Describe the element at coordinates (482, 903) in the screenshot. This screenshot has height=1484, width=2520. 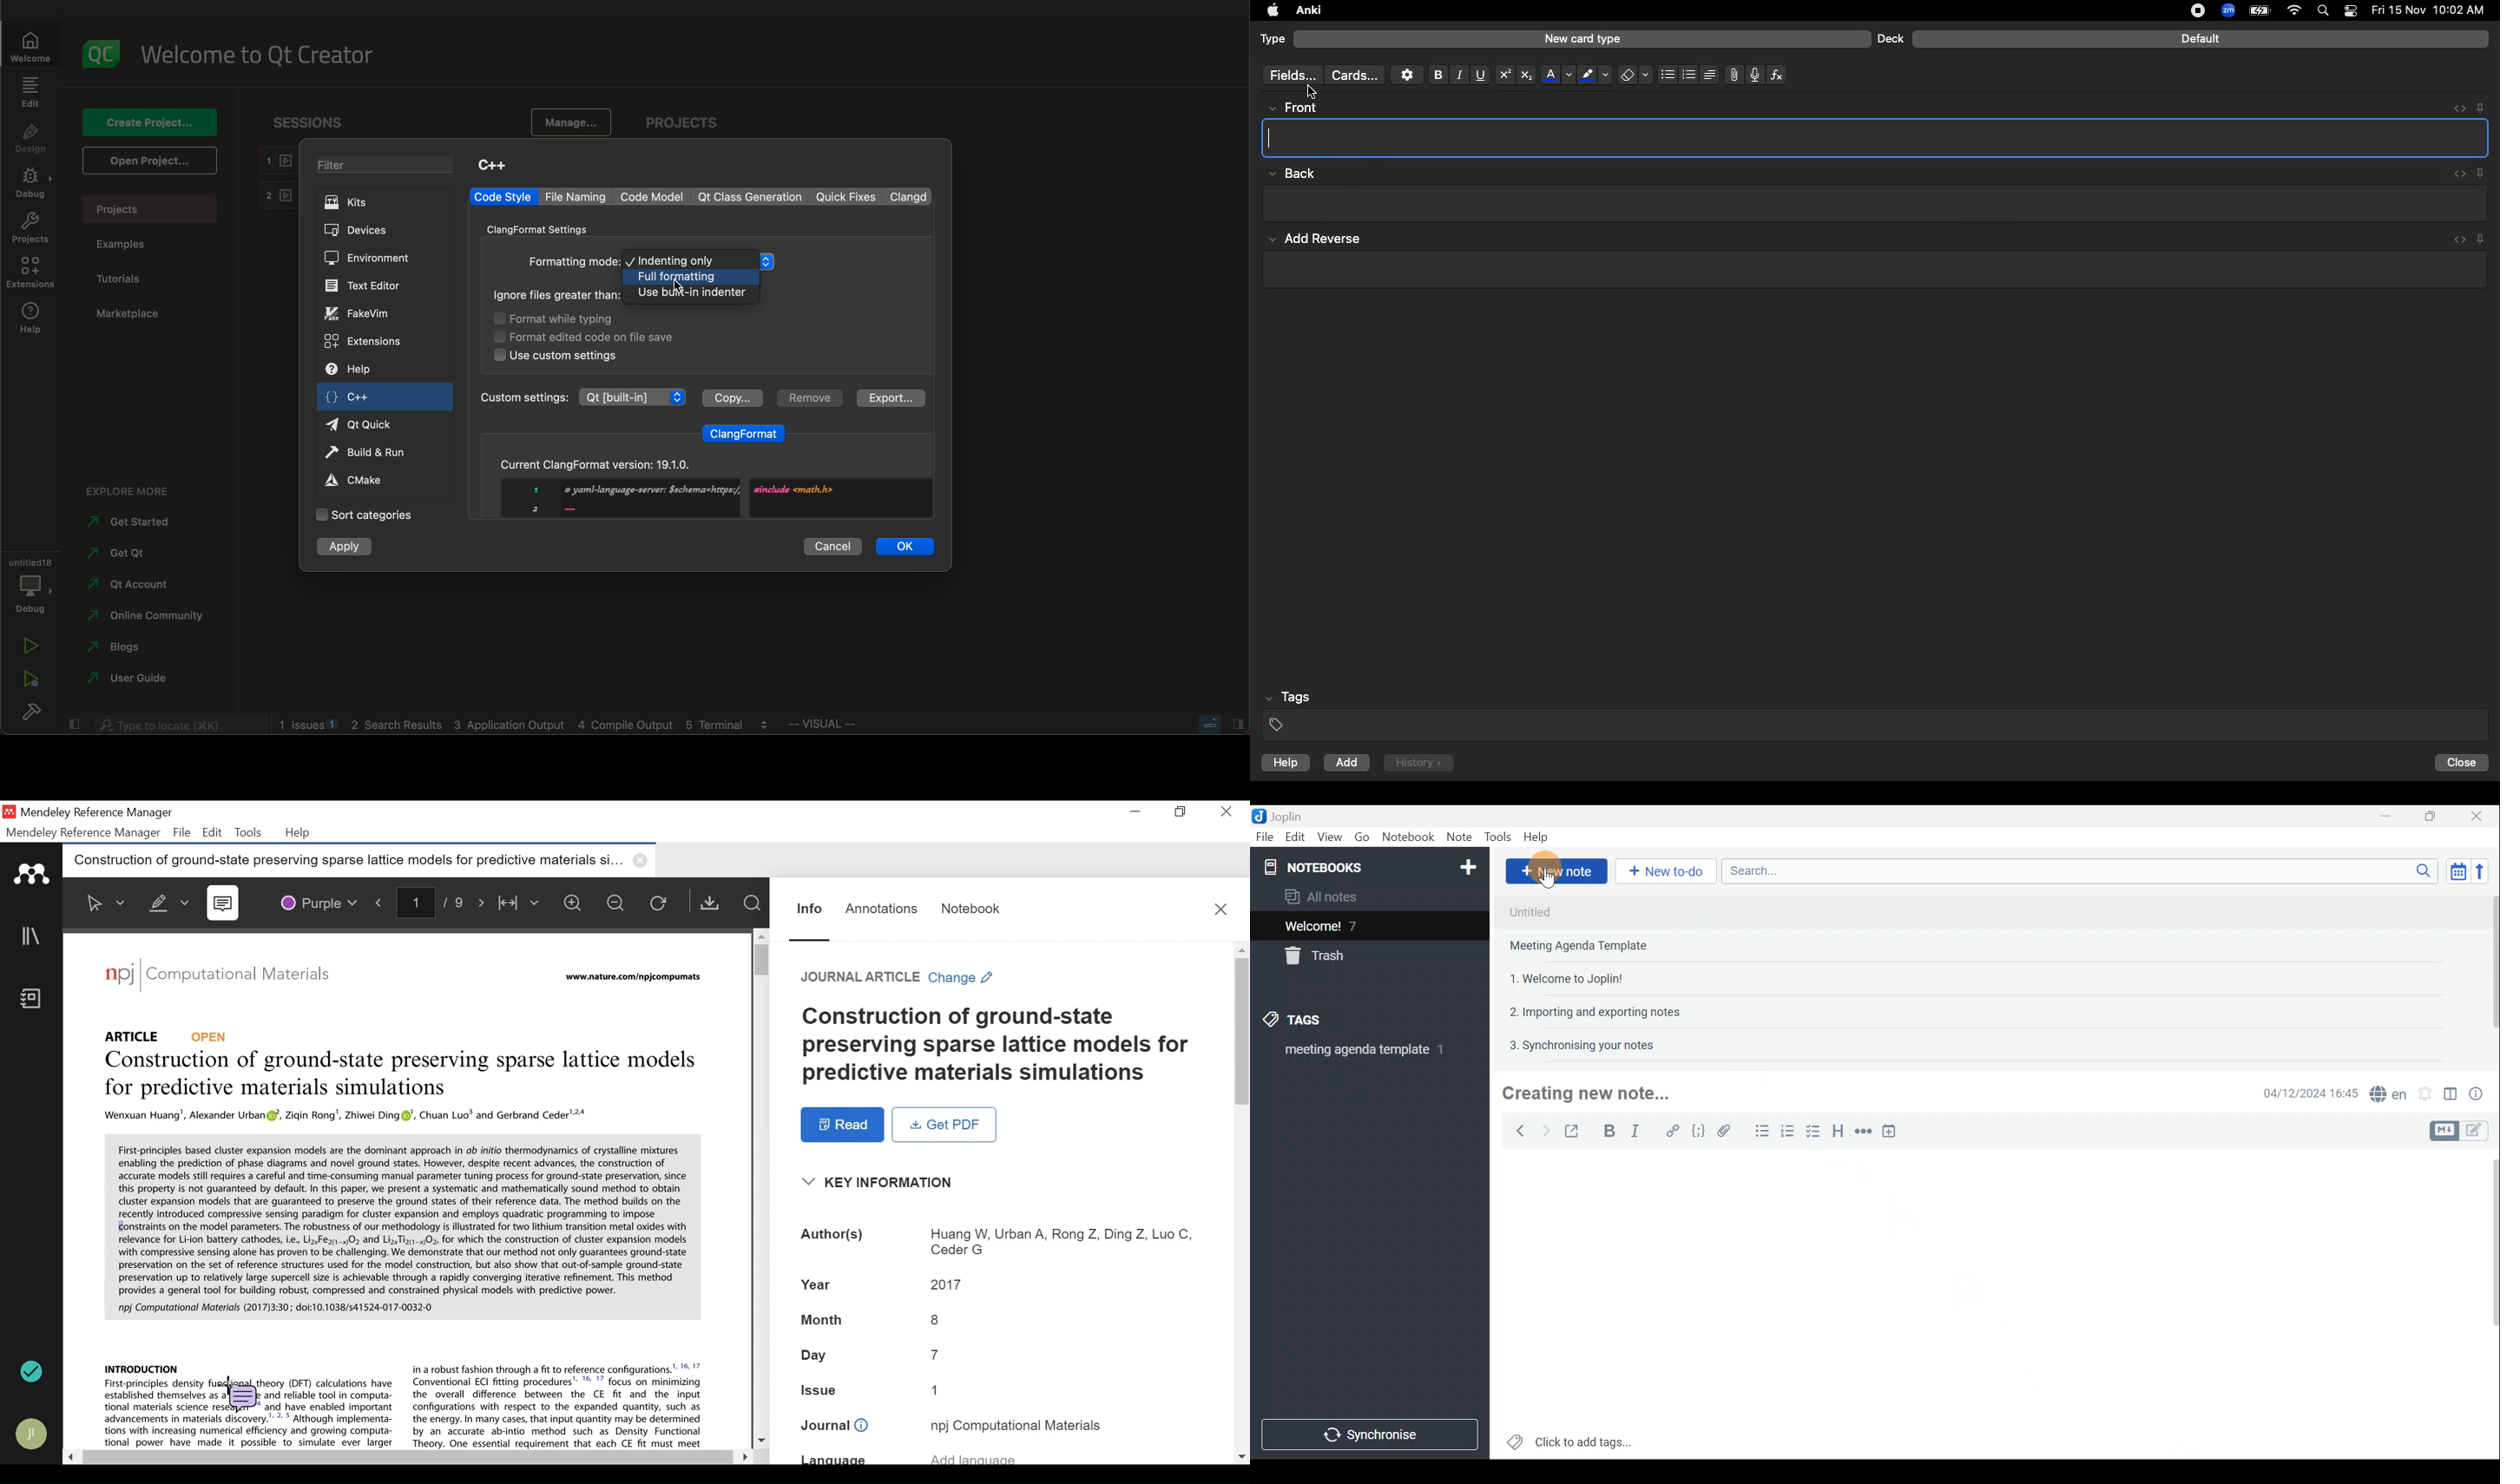
I see `Next Page` at that location.